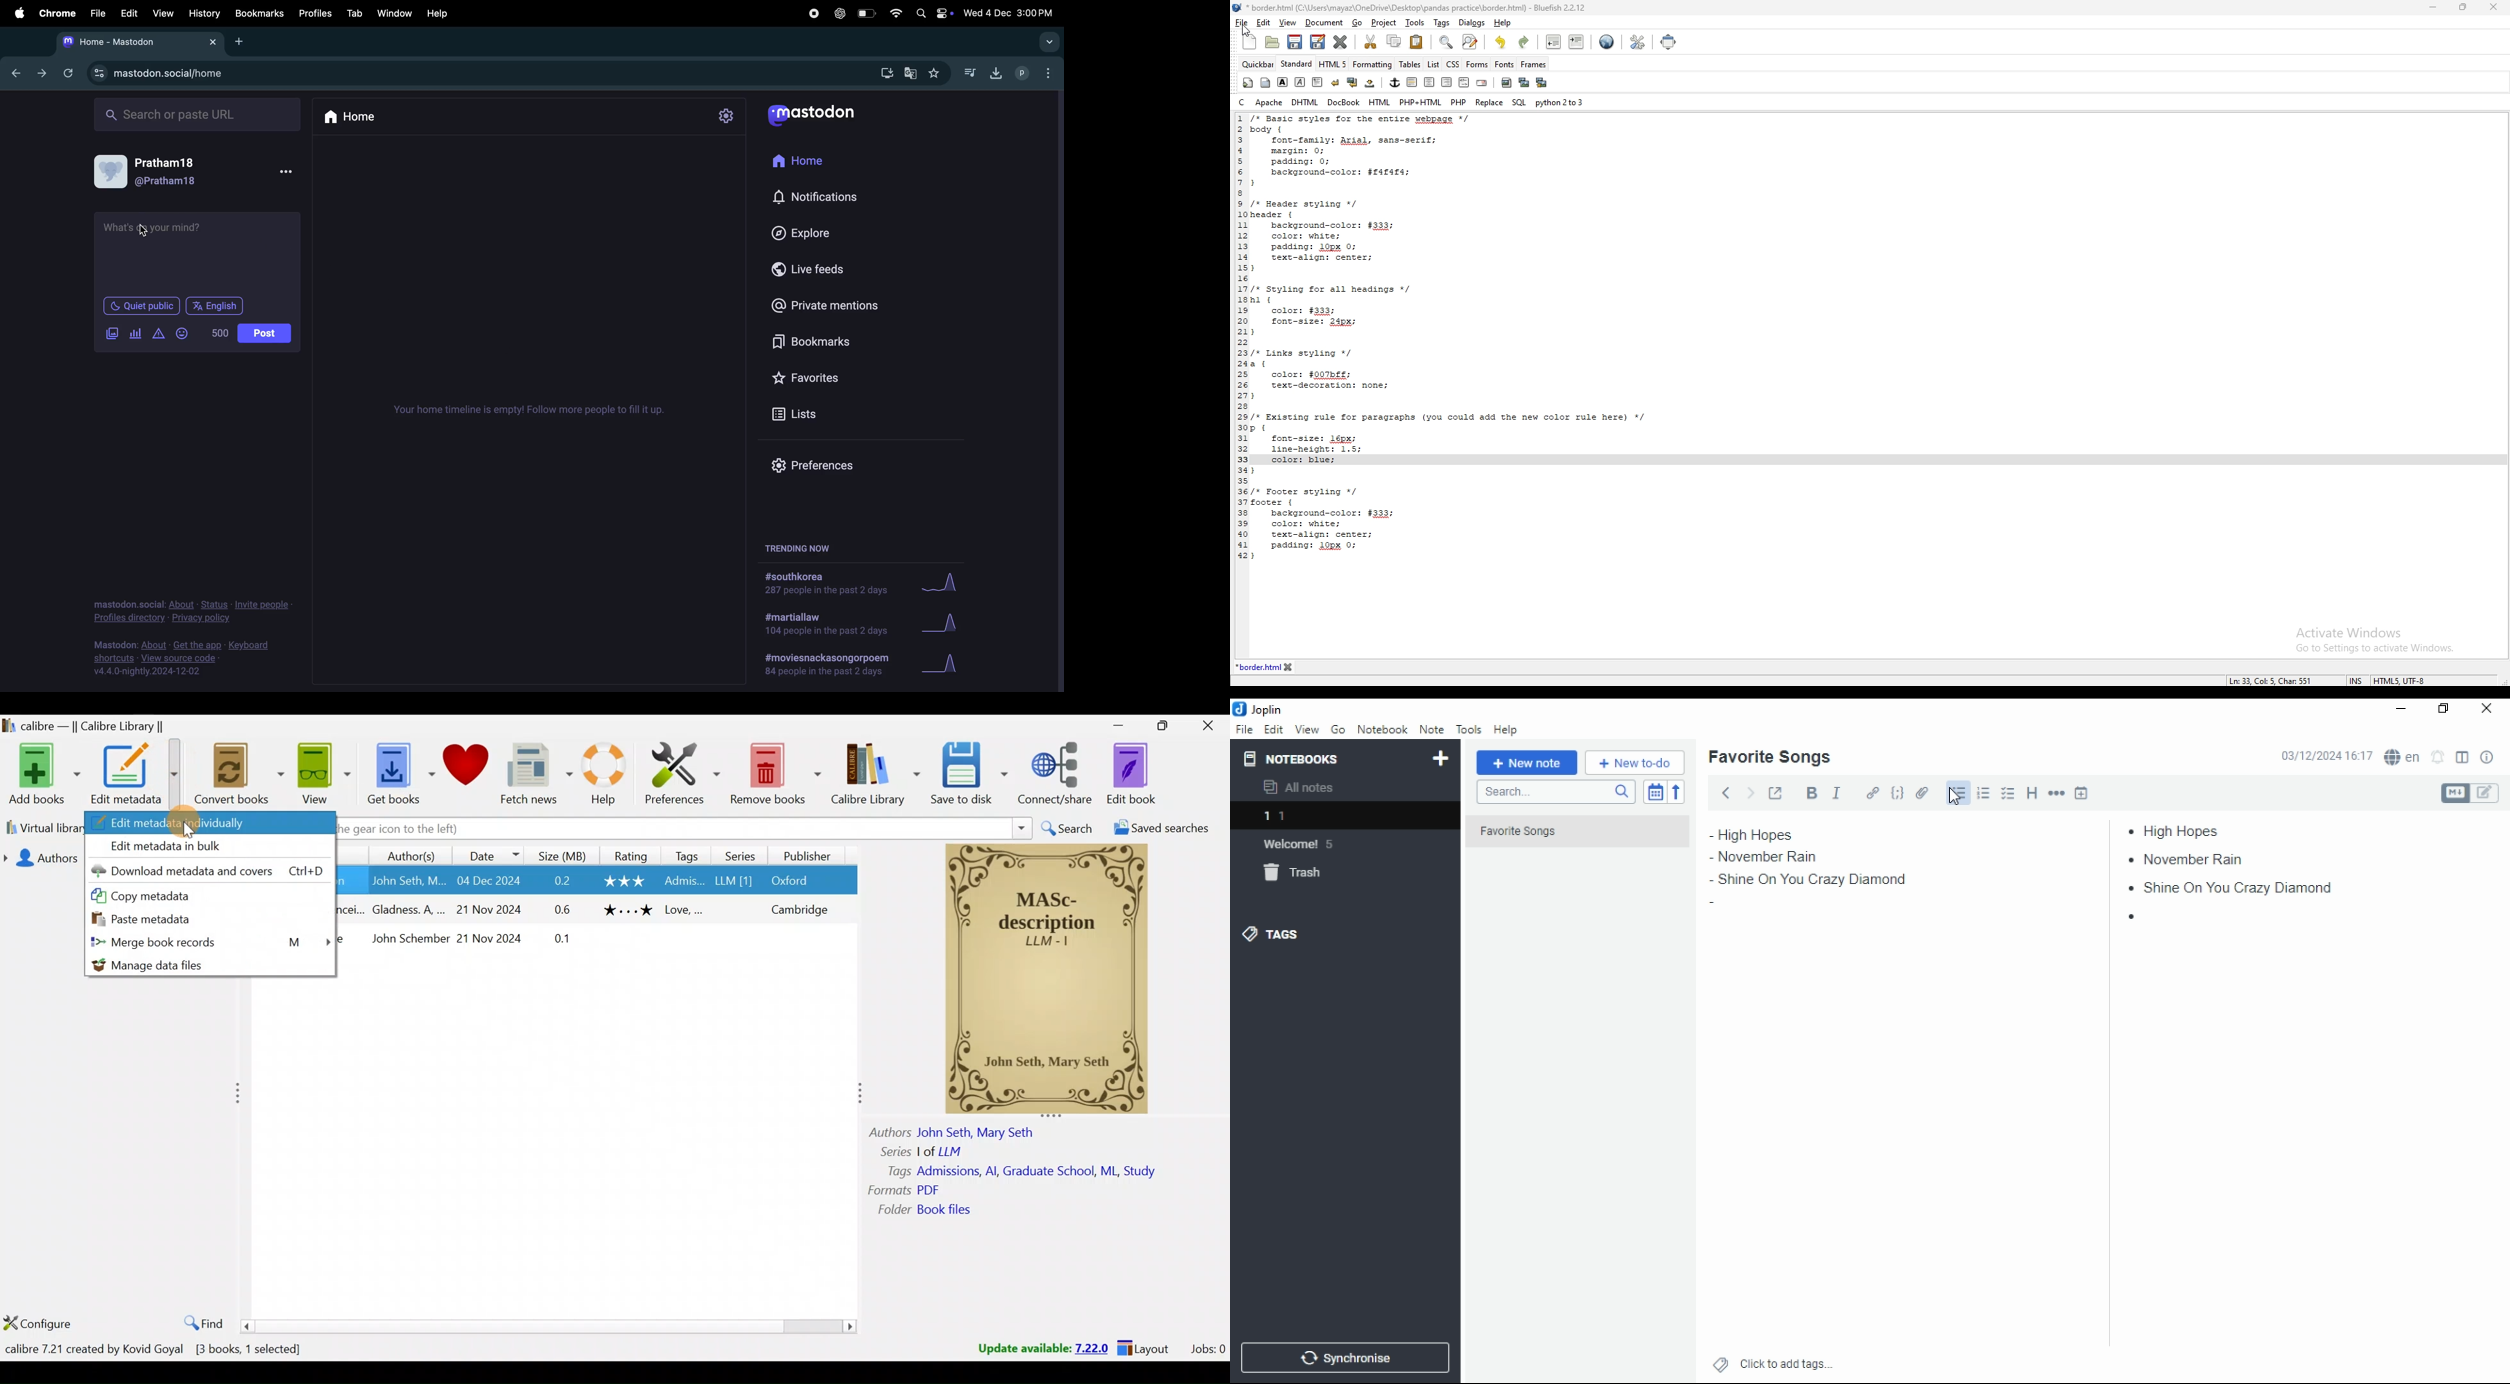 The height and width of the screenshot is (1400, 2520). I want to click on bullets, so click(1956, 793).